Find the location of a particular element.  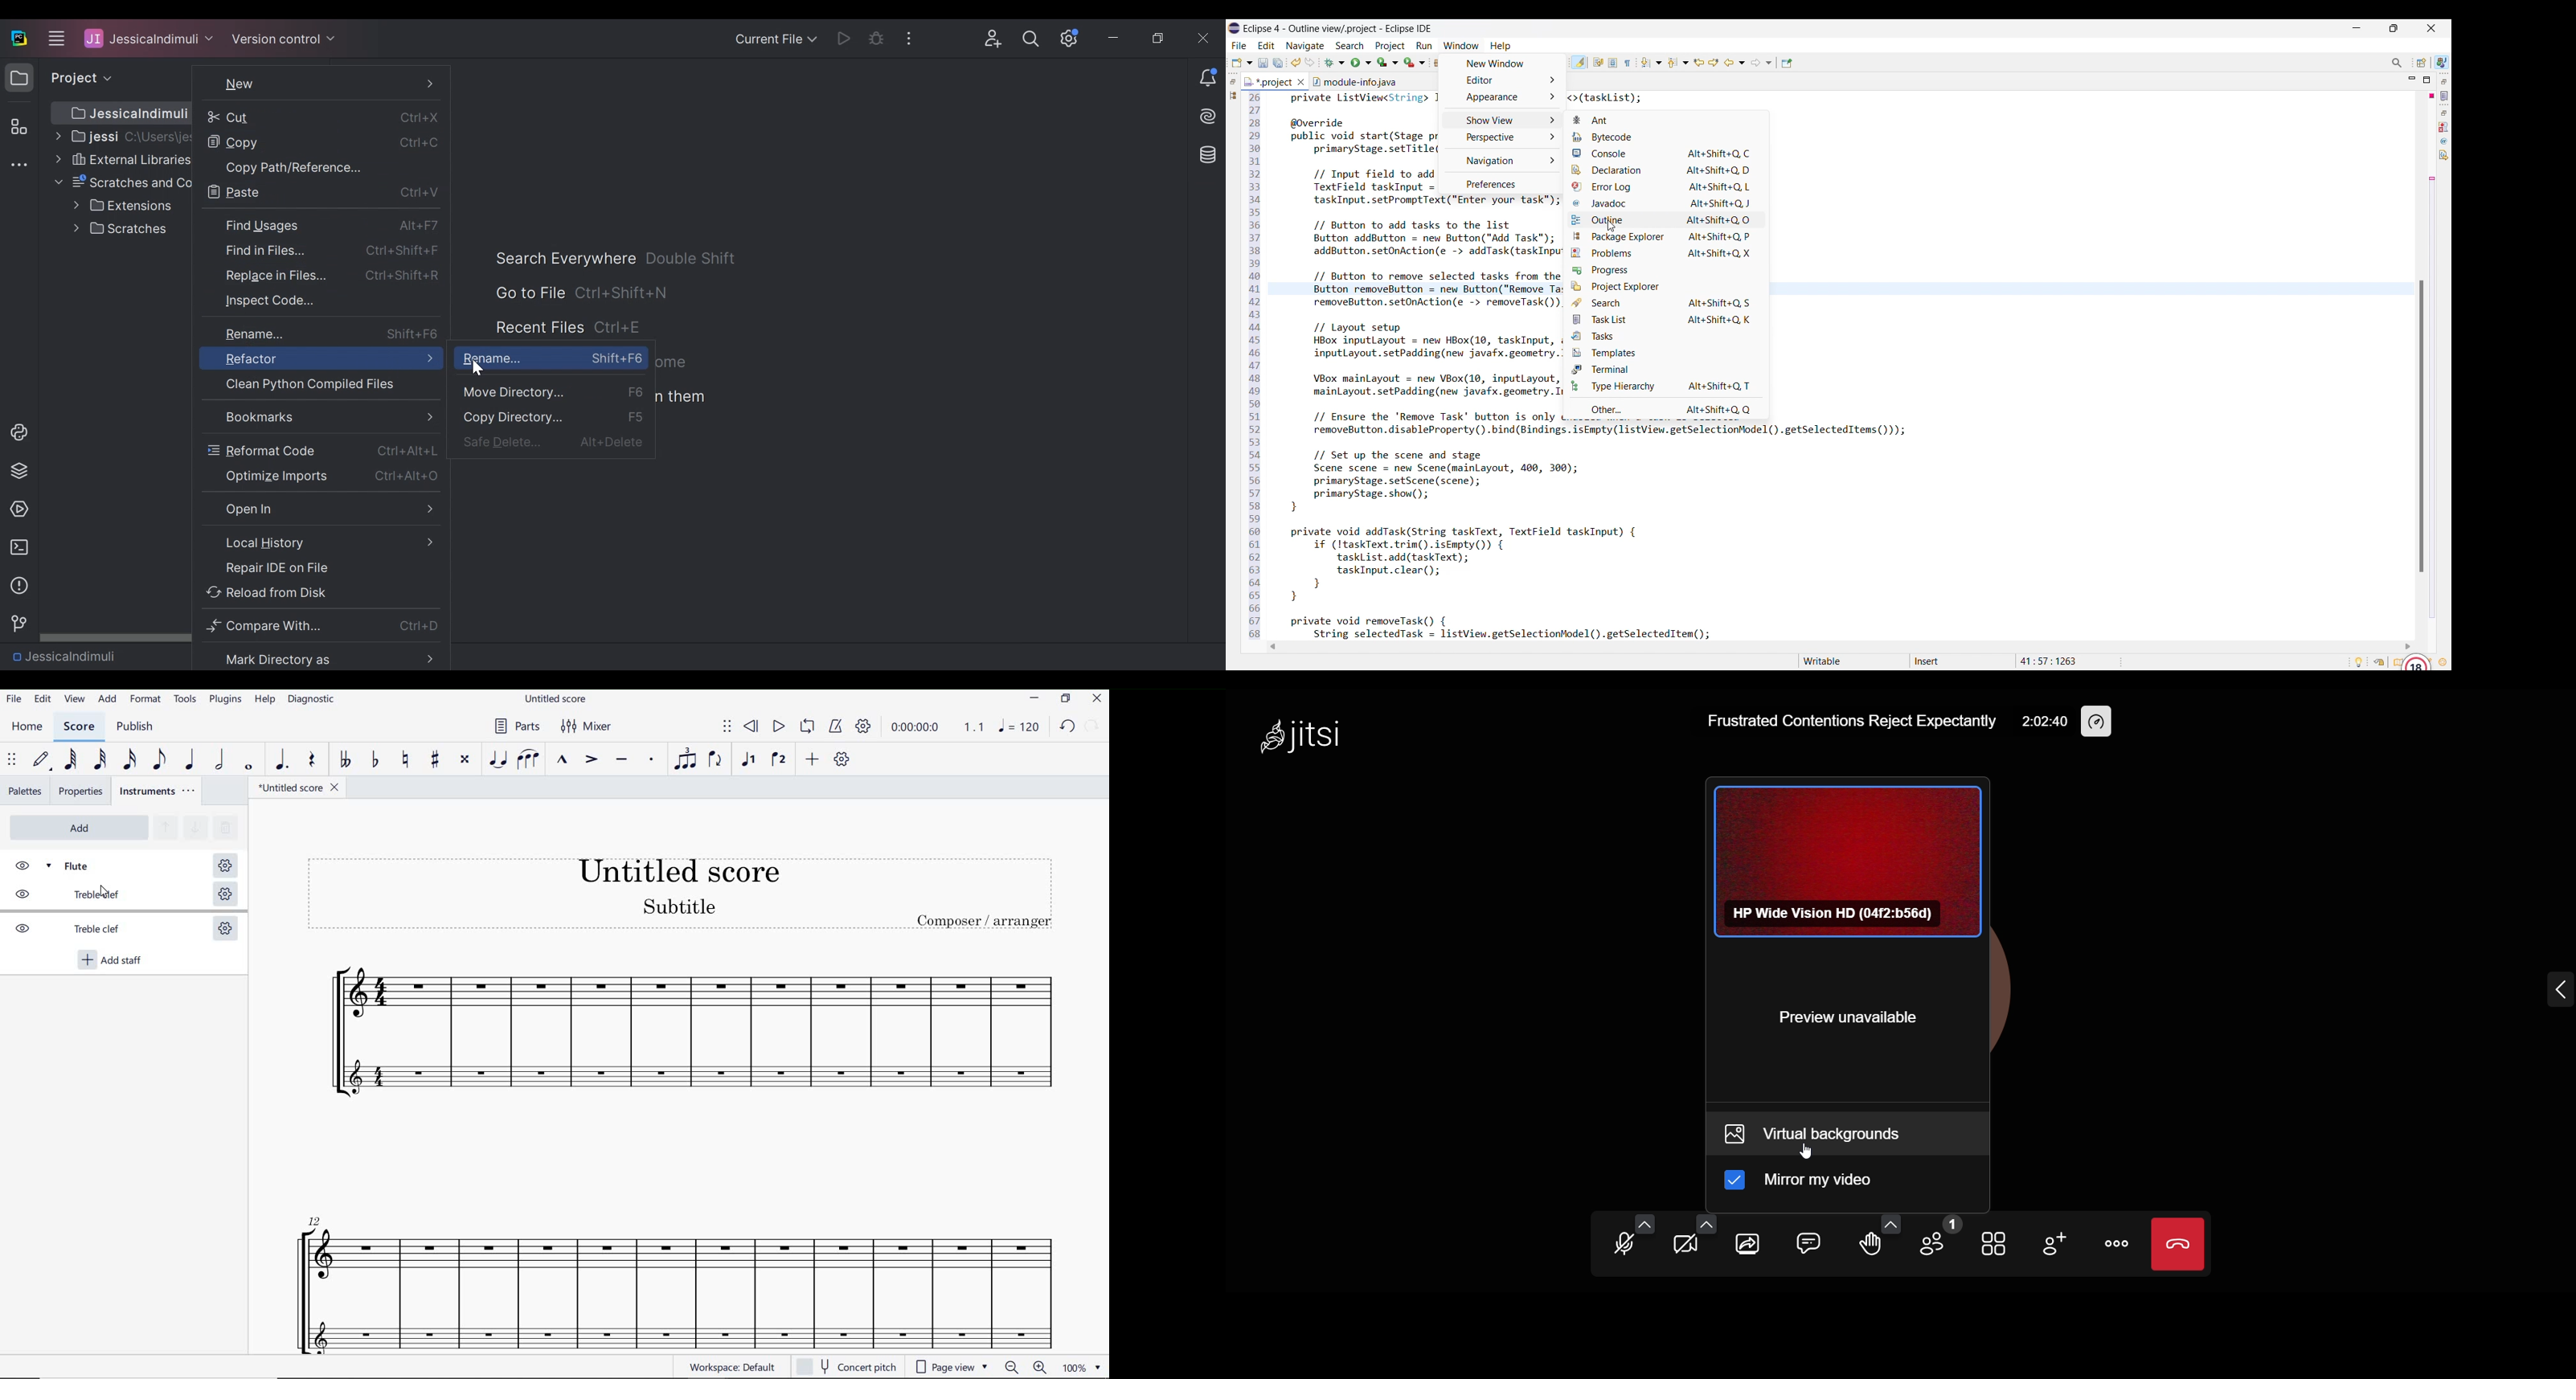

Toggle block selection mode is located at coordinates (1613, 63).